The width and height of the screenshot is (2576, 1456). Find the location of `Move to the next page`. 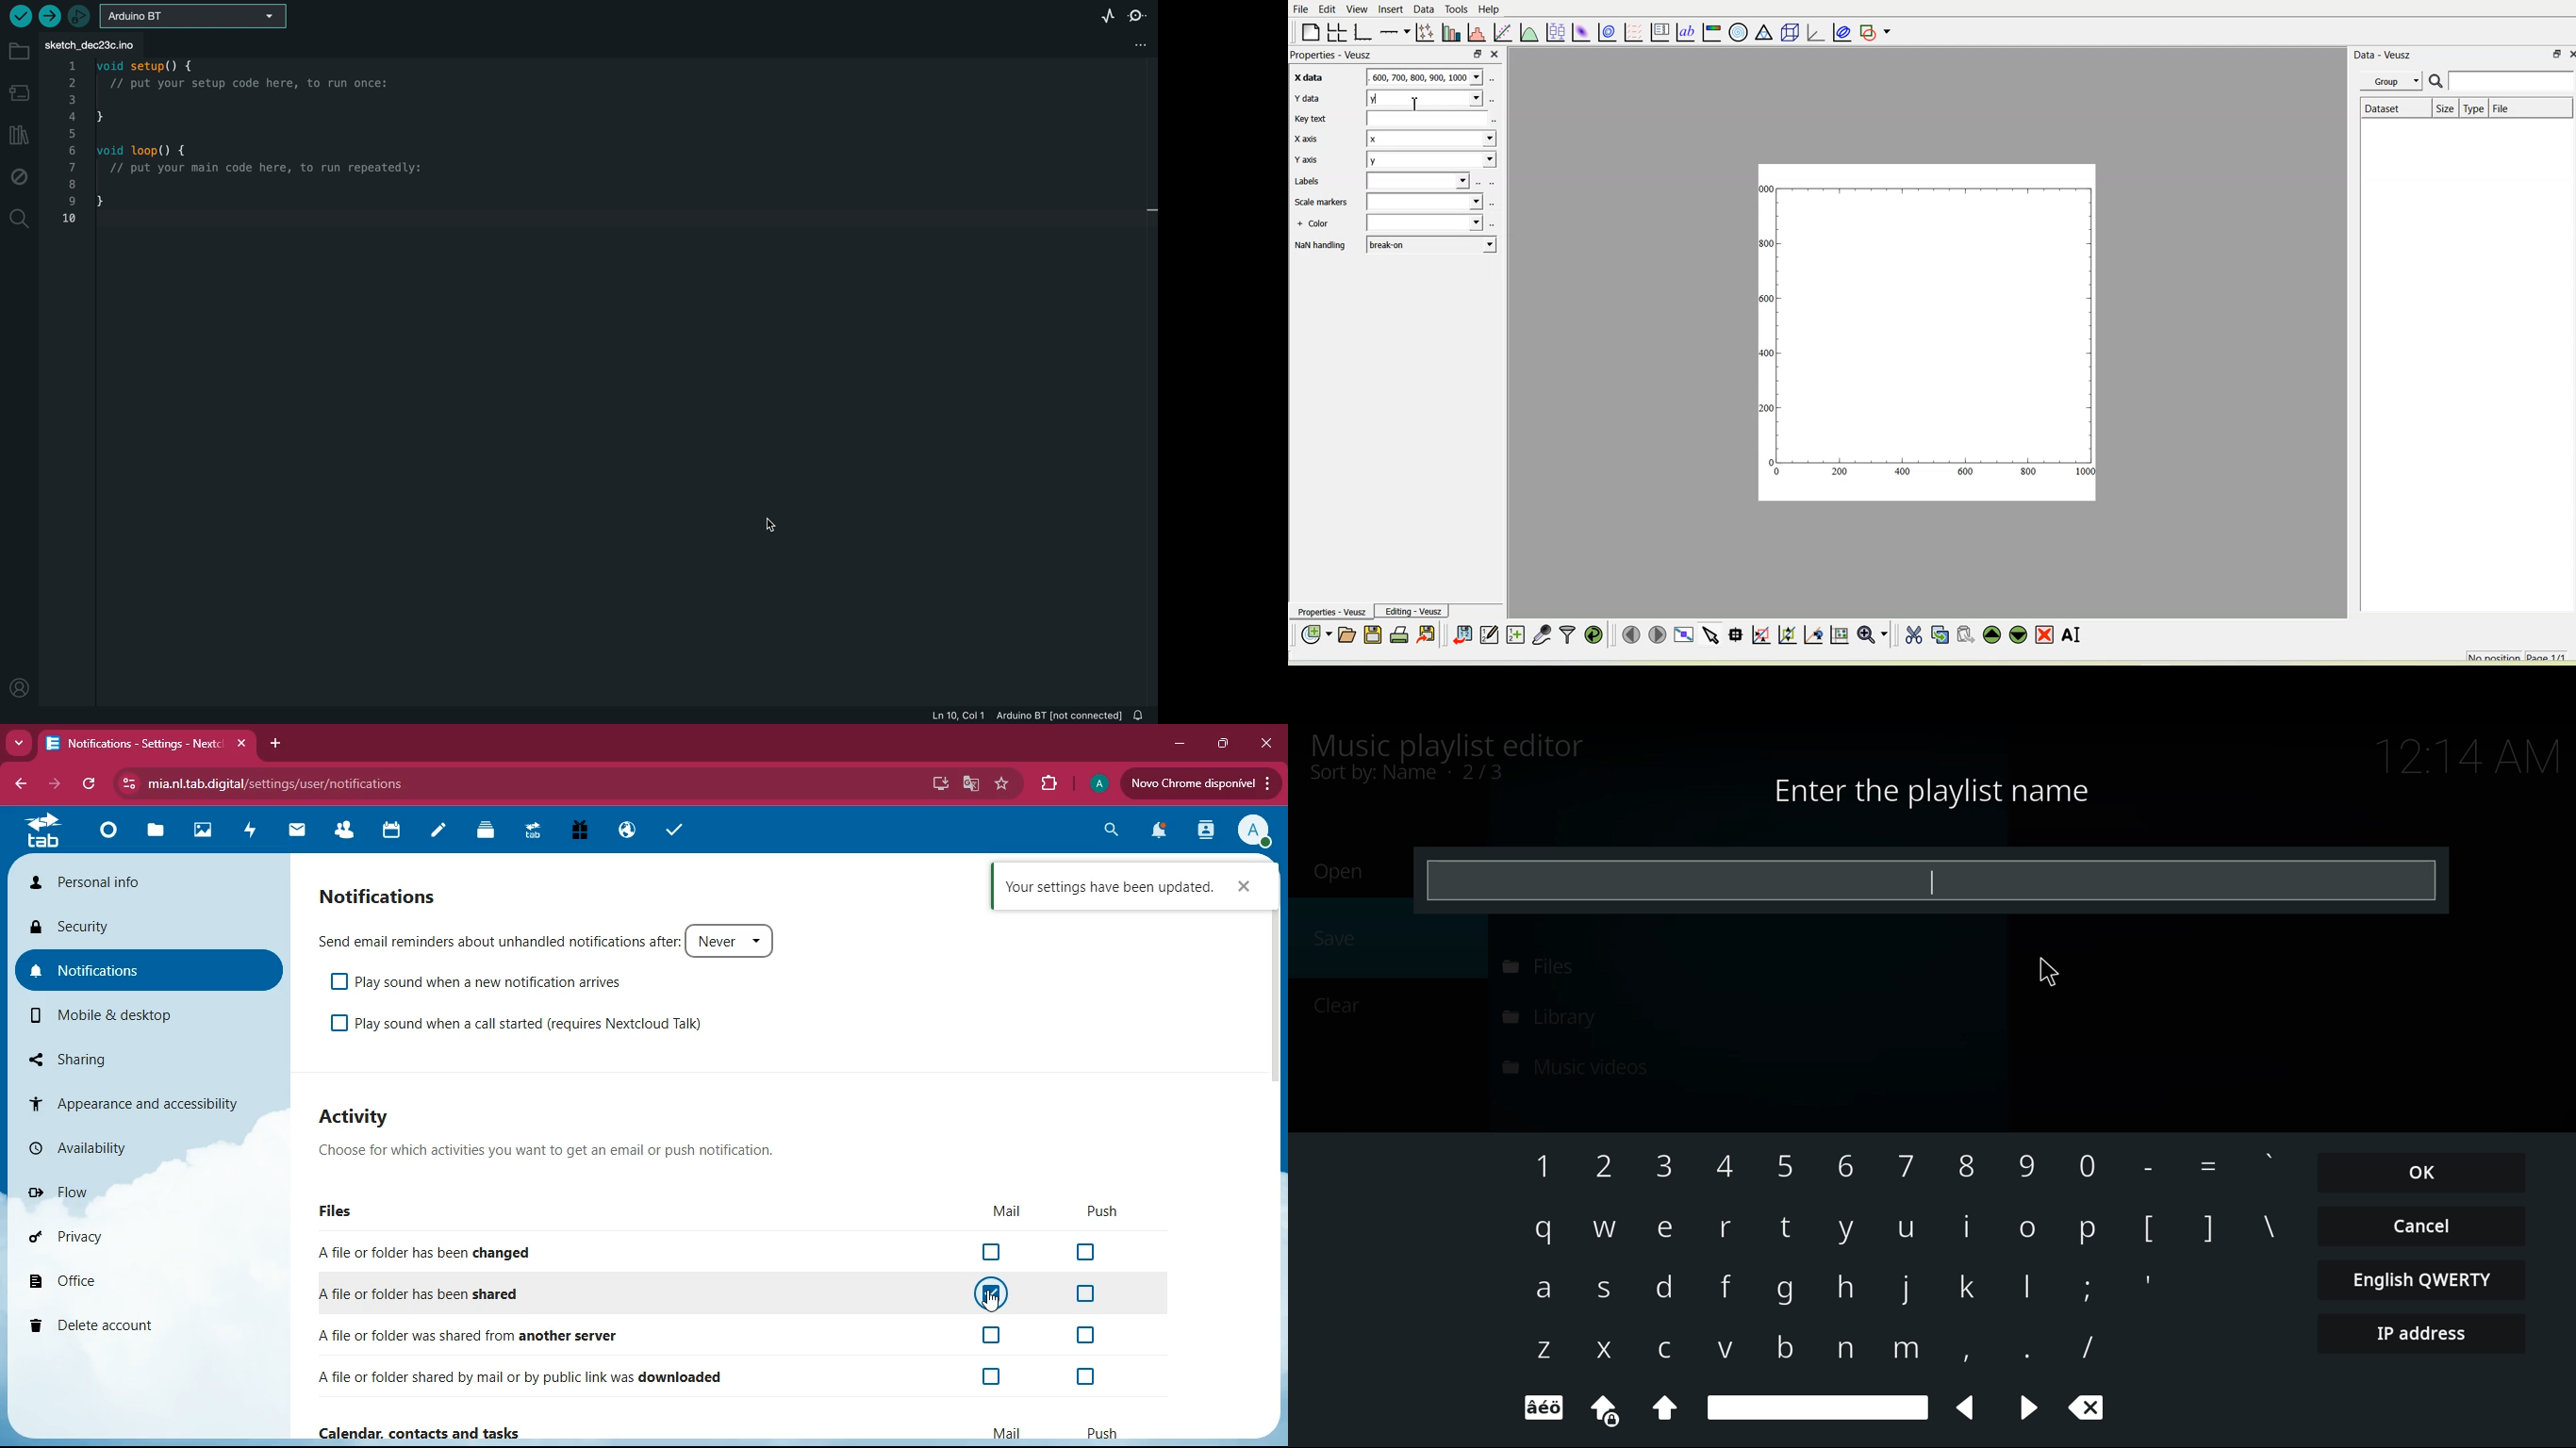

Move to the next page is located at coordinates (1657, 634).